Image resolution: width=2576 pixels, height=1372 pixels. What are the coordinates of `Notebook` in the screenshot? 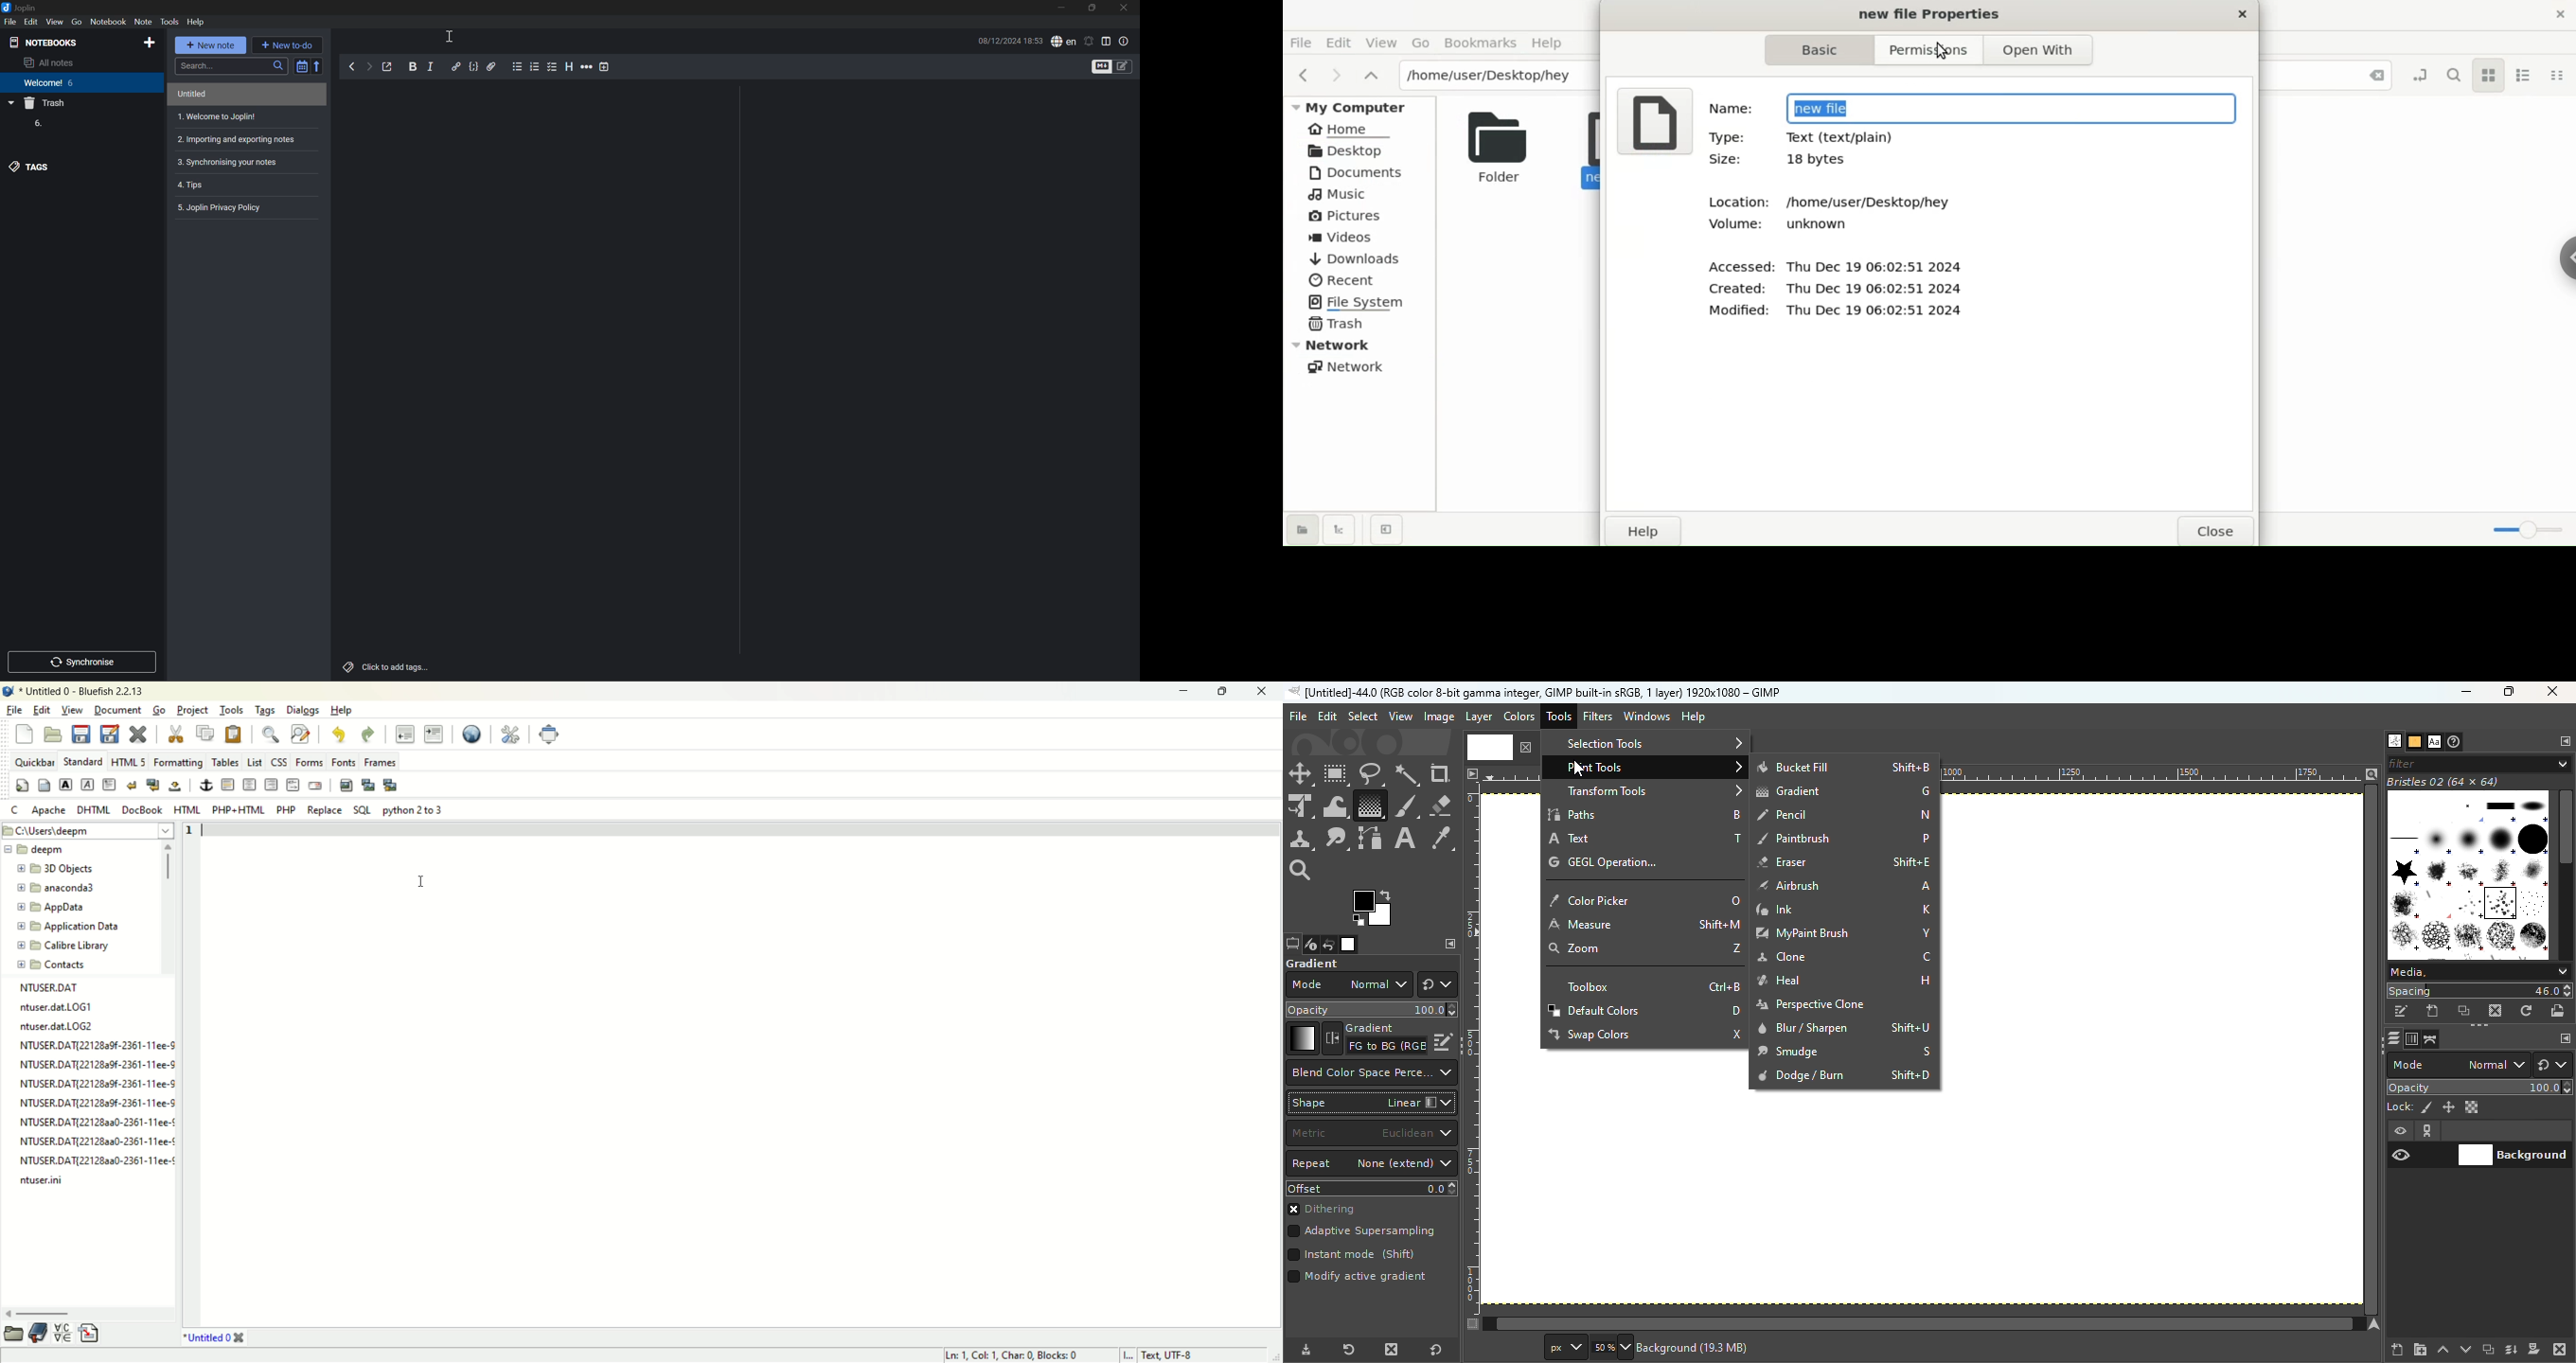 It's located at (108, 21).